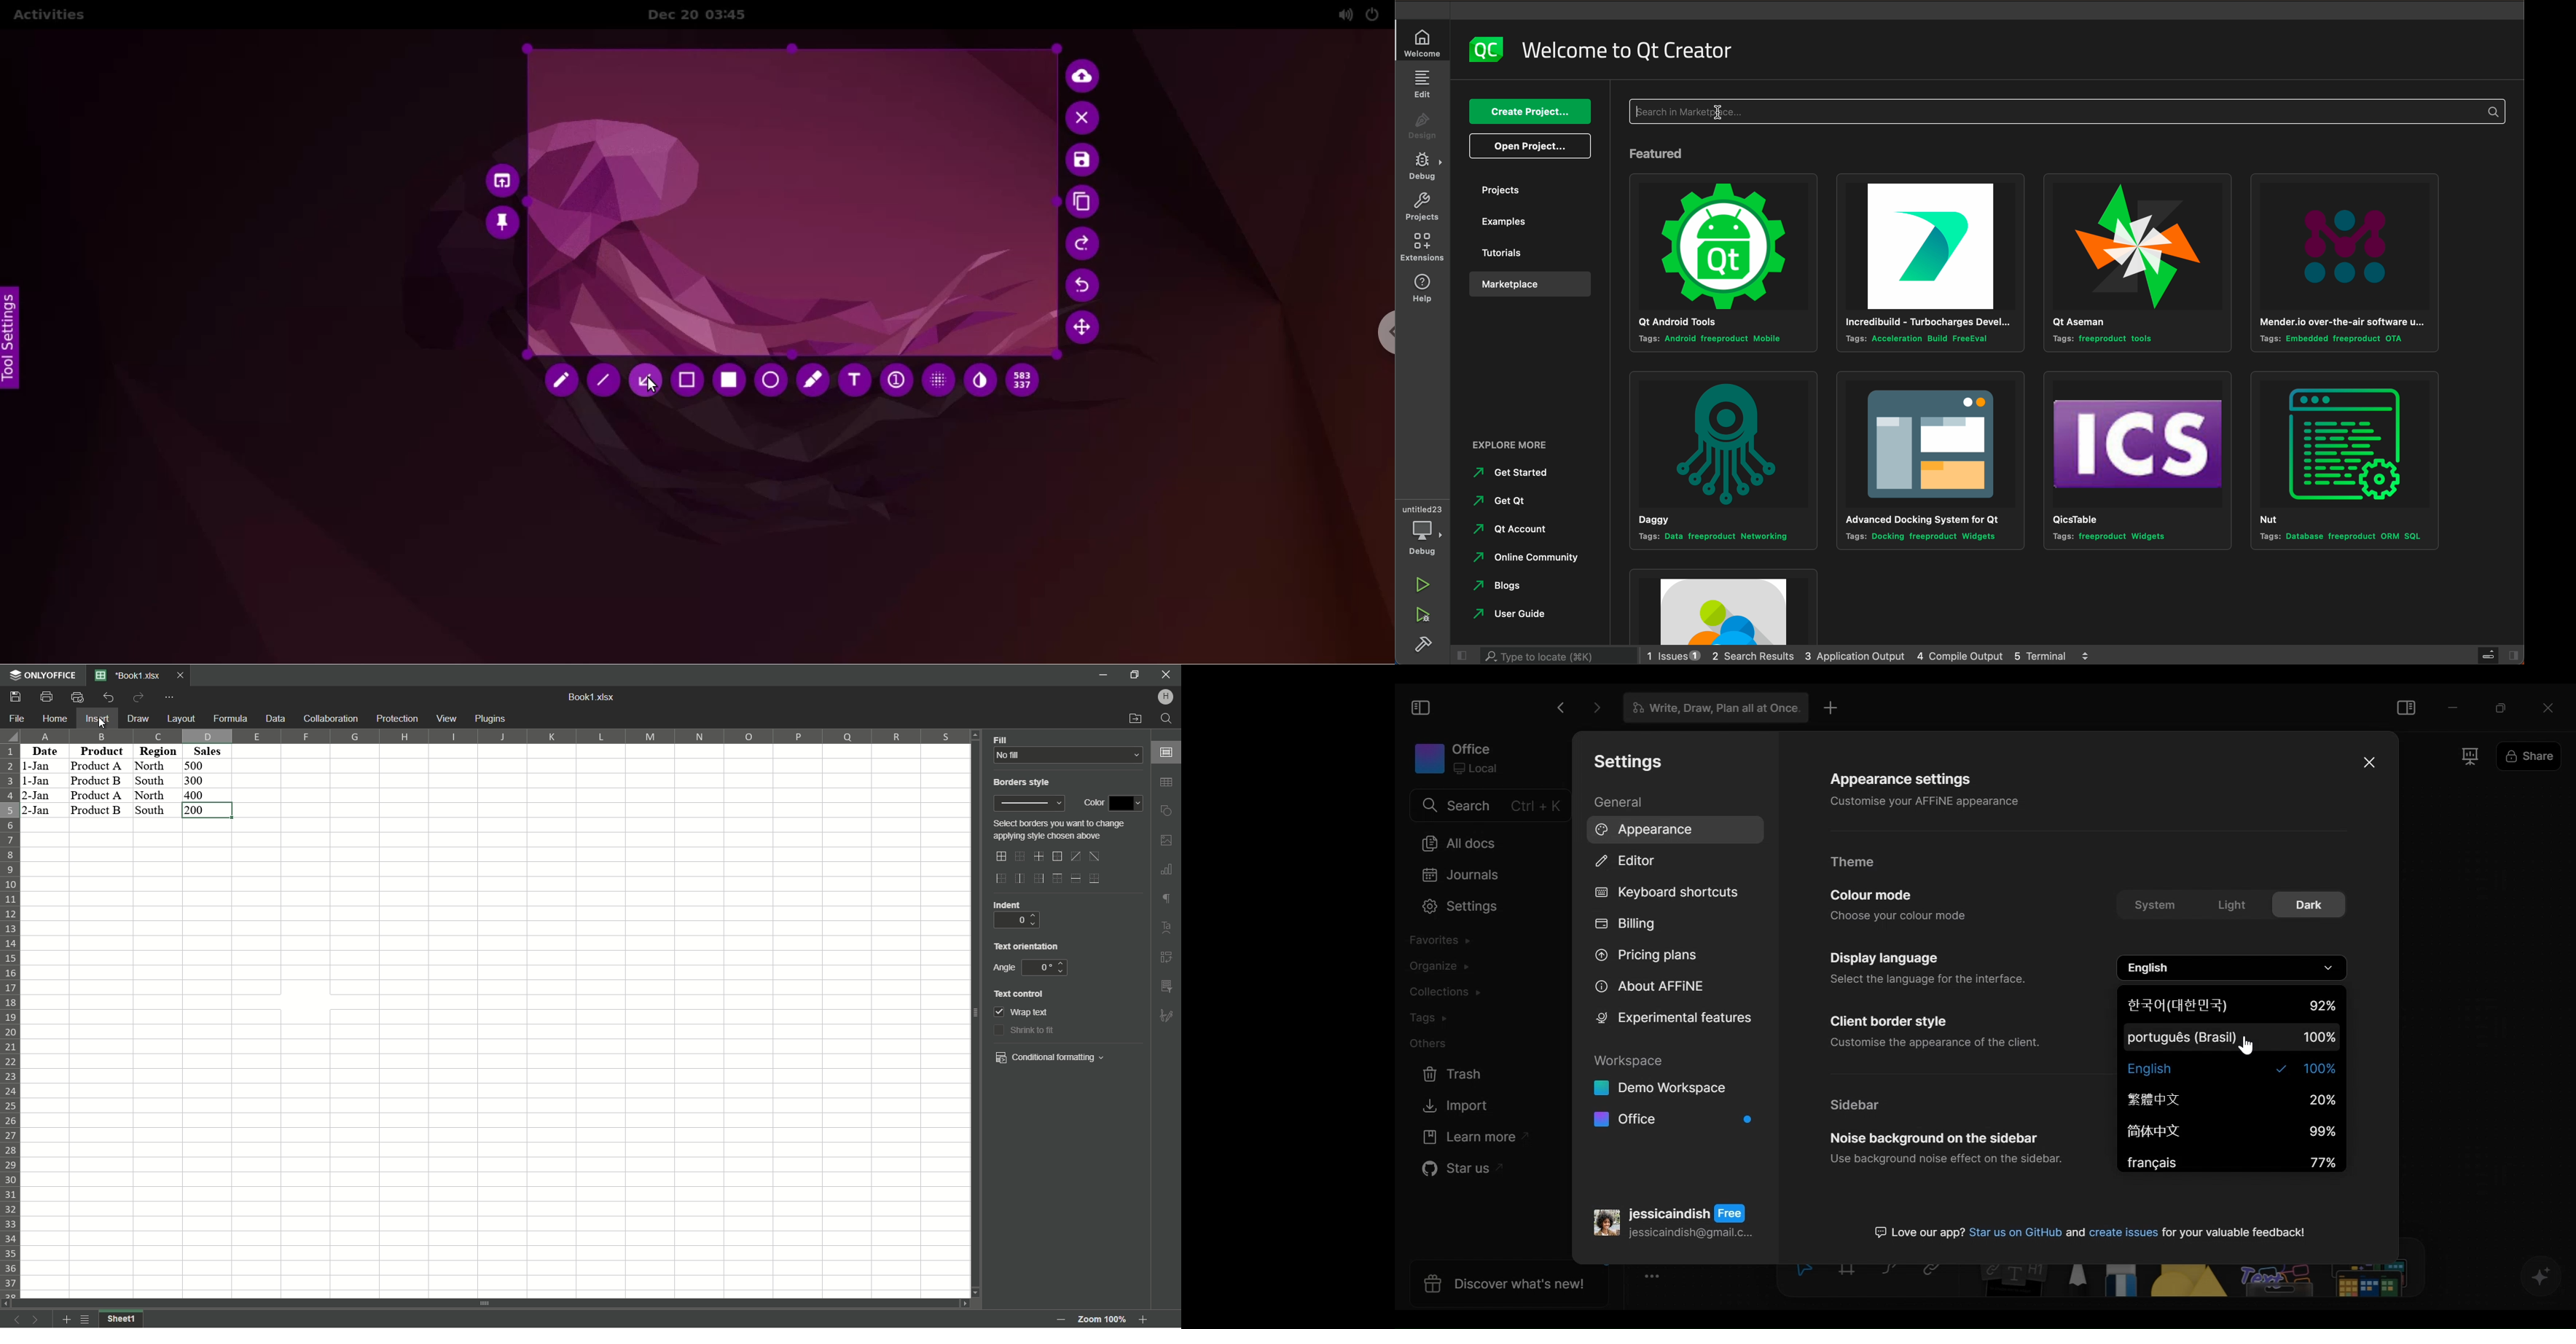  What do you see at coordinates (999, 856) in the screenshot?
I see `outer and inner lines` at bounding box center [999, 856].